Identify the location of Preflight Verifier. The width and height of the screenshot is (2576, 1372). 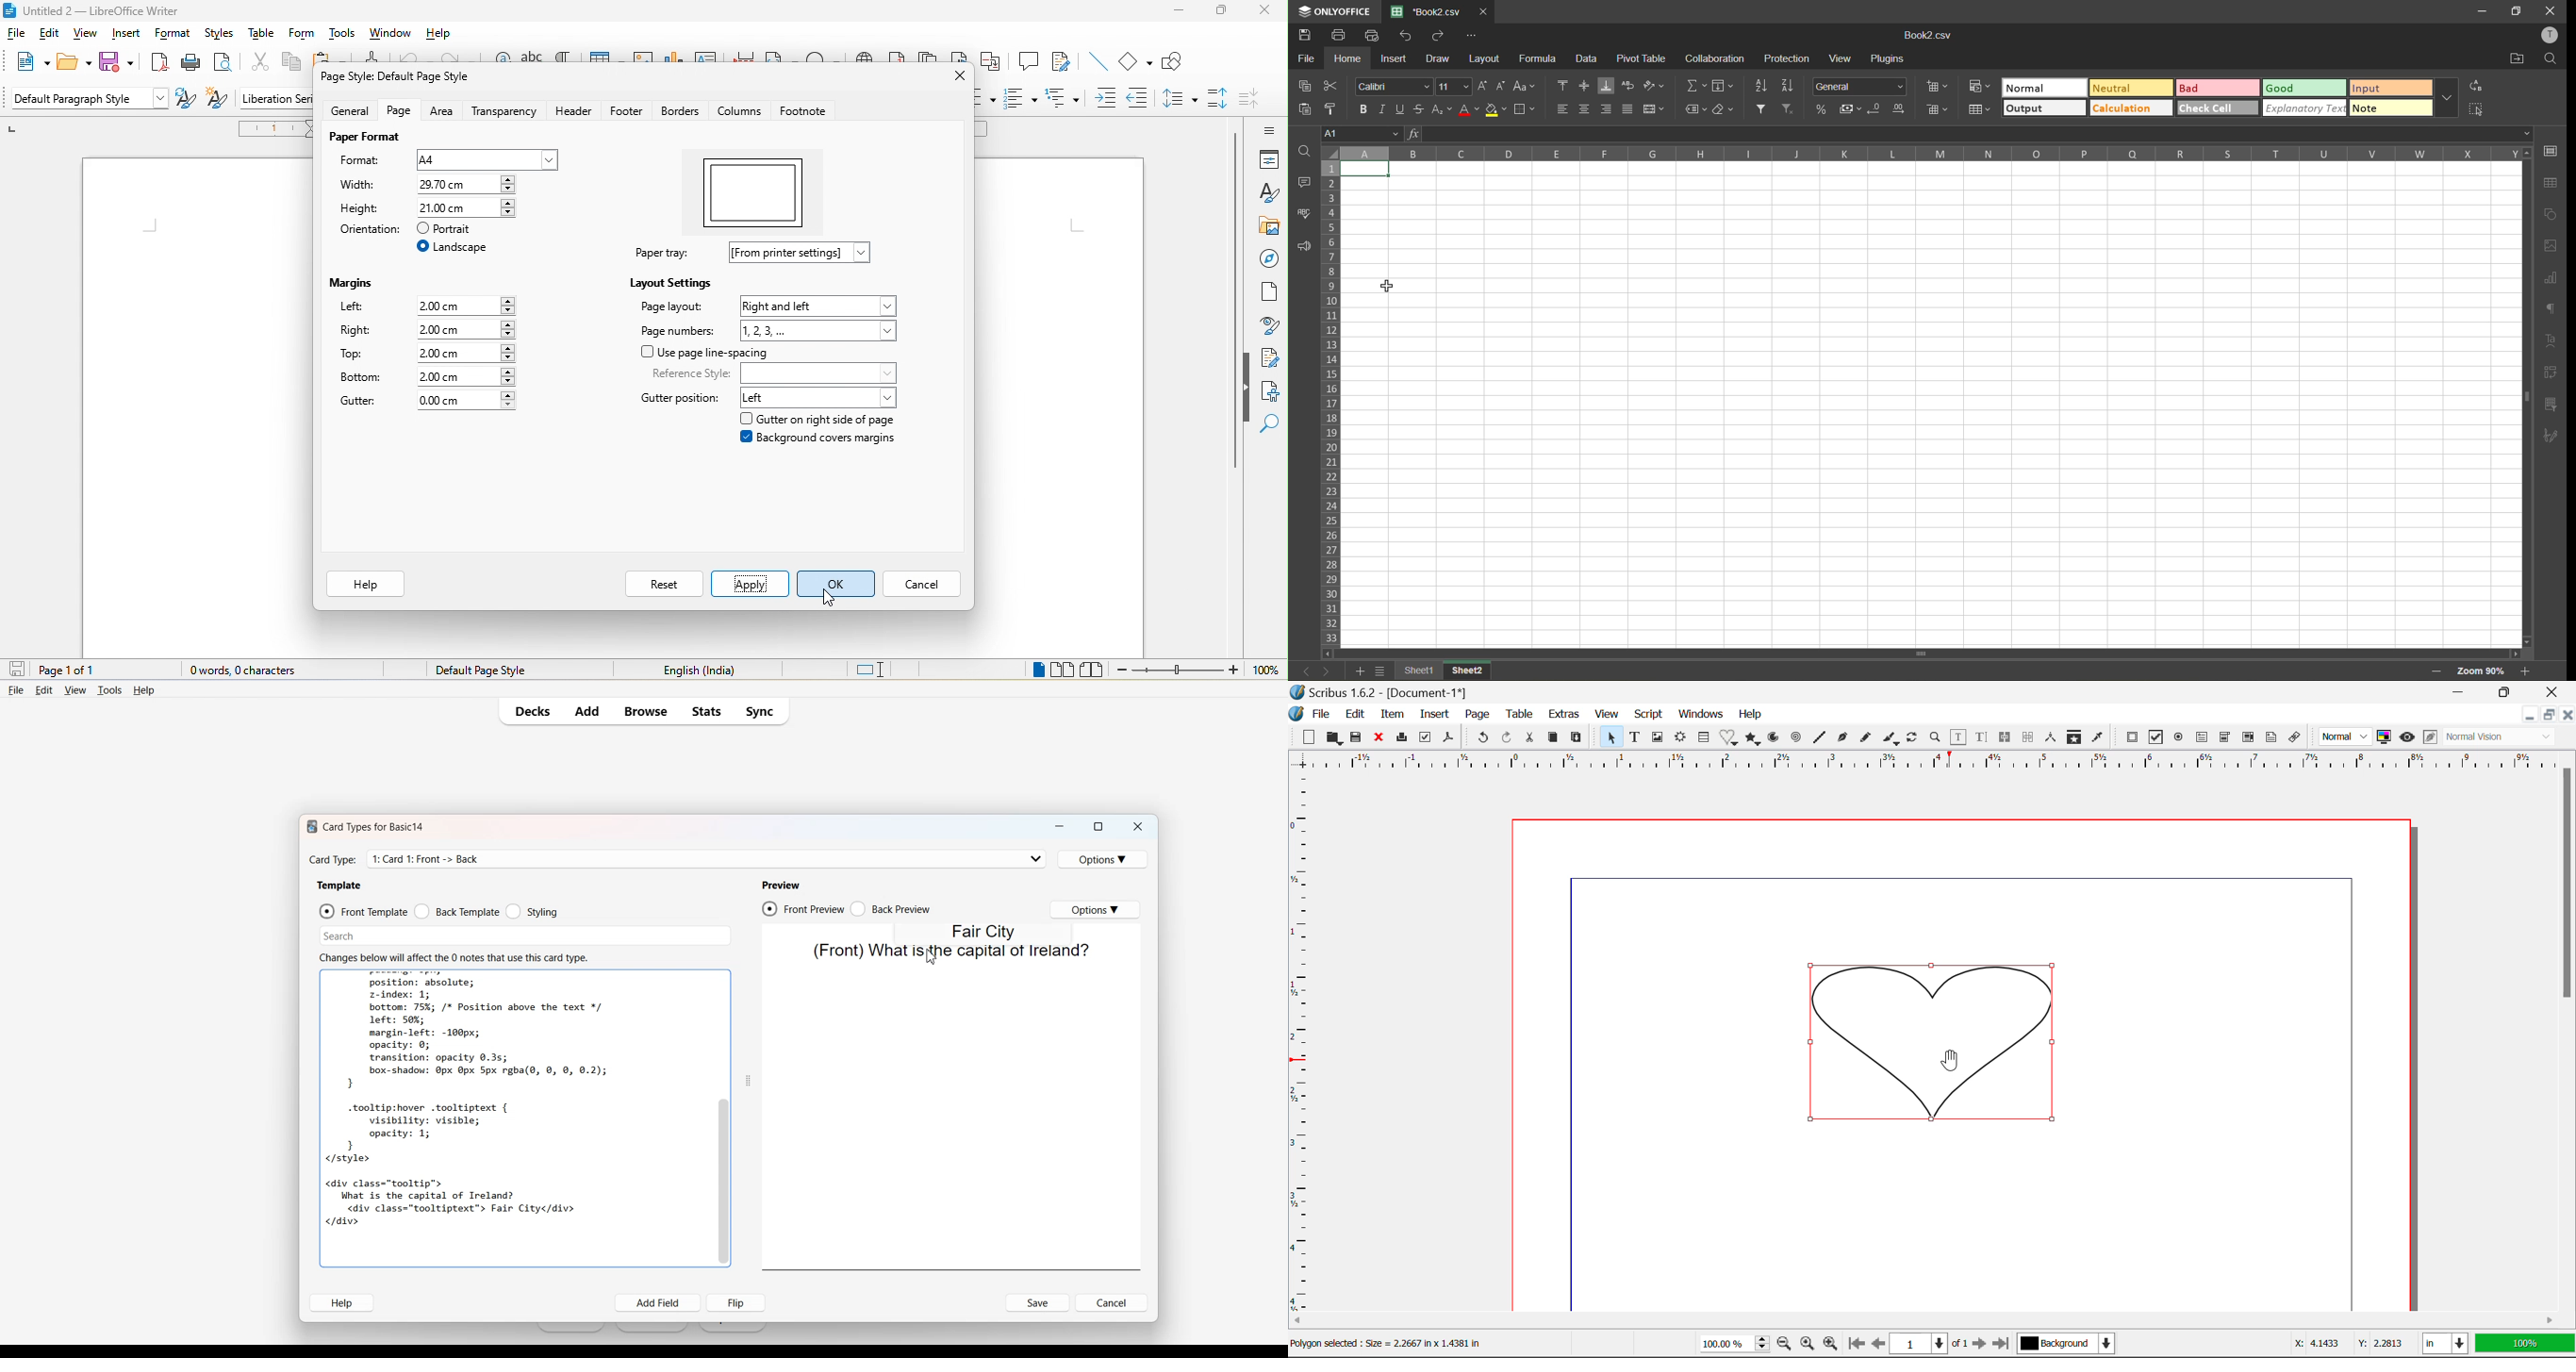
(1426, 741).